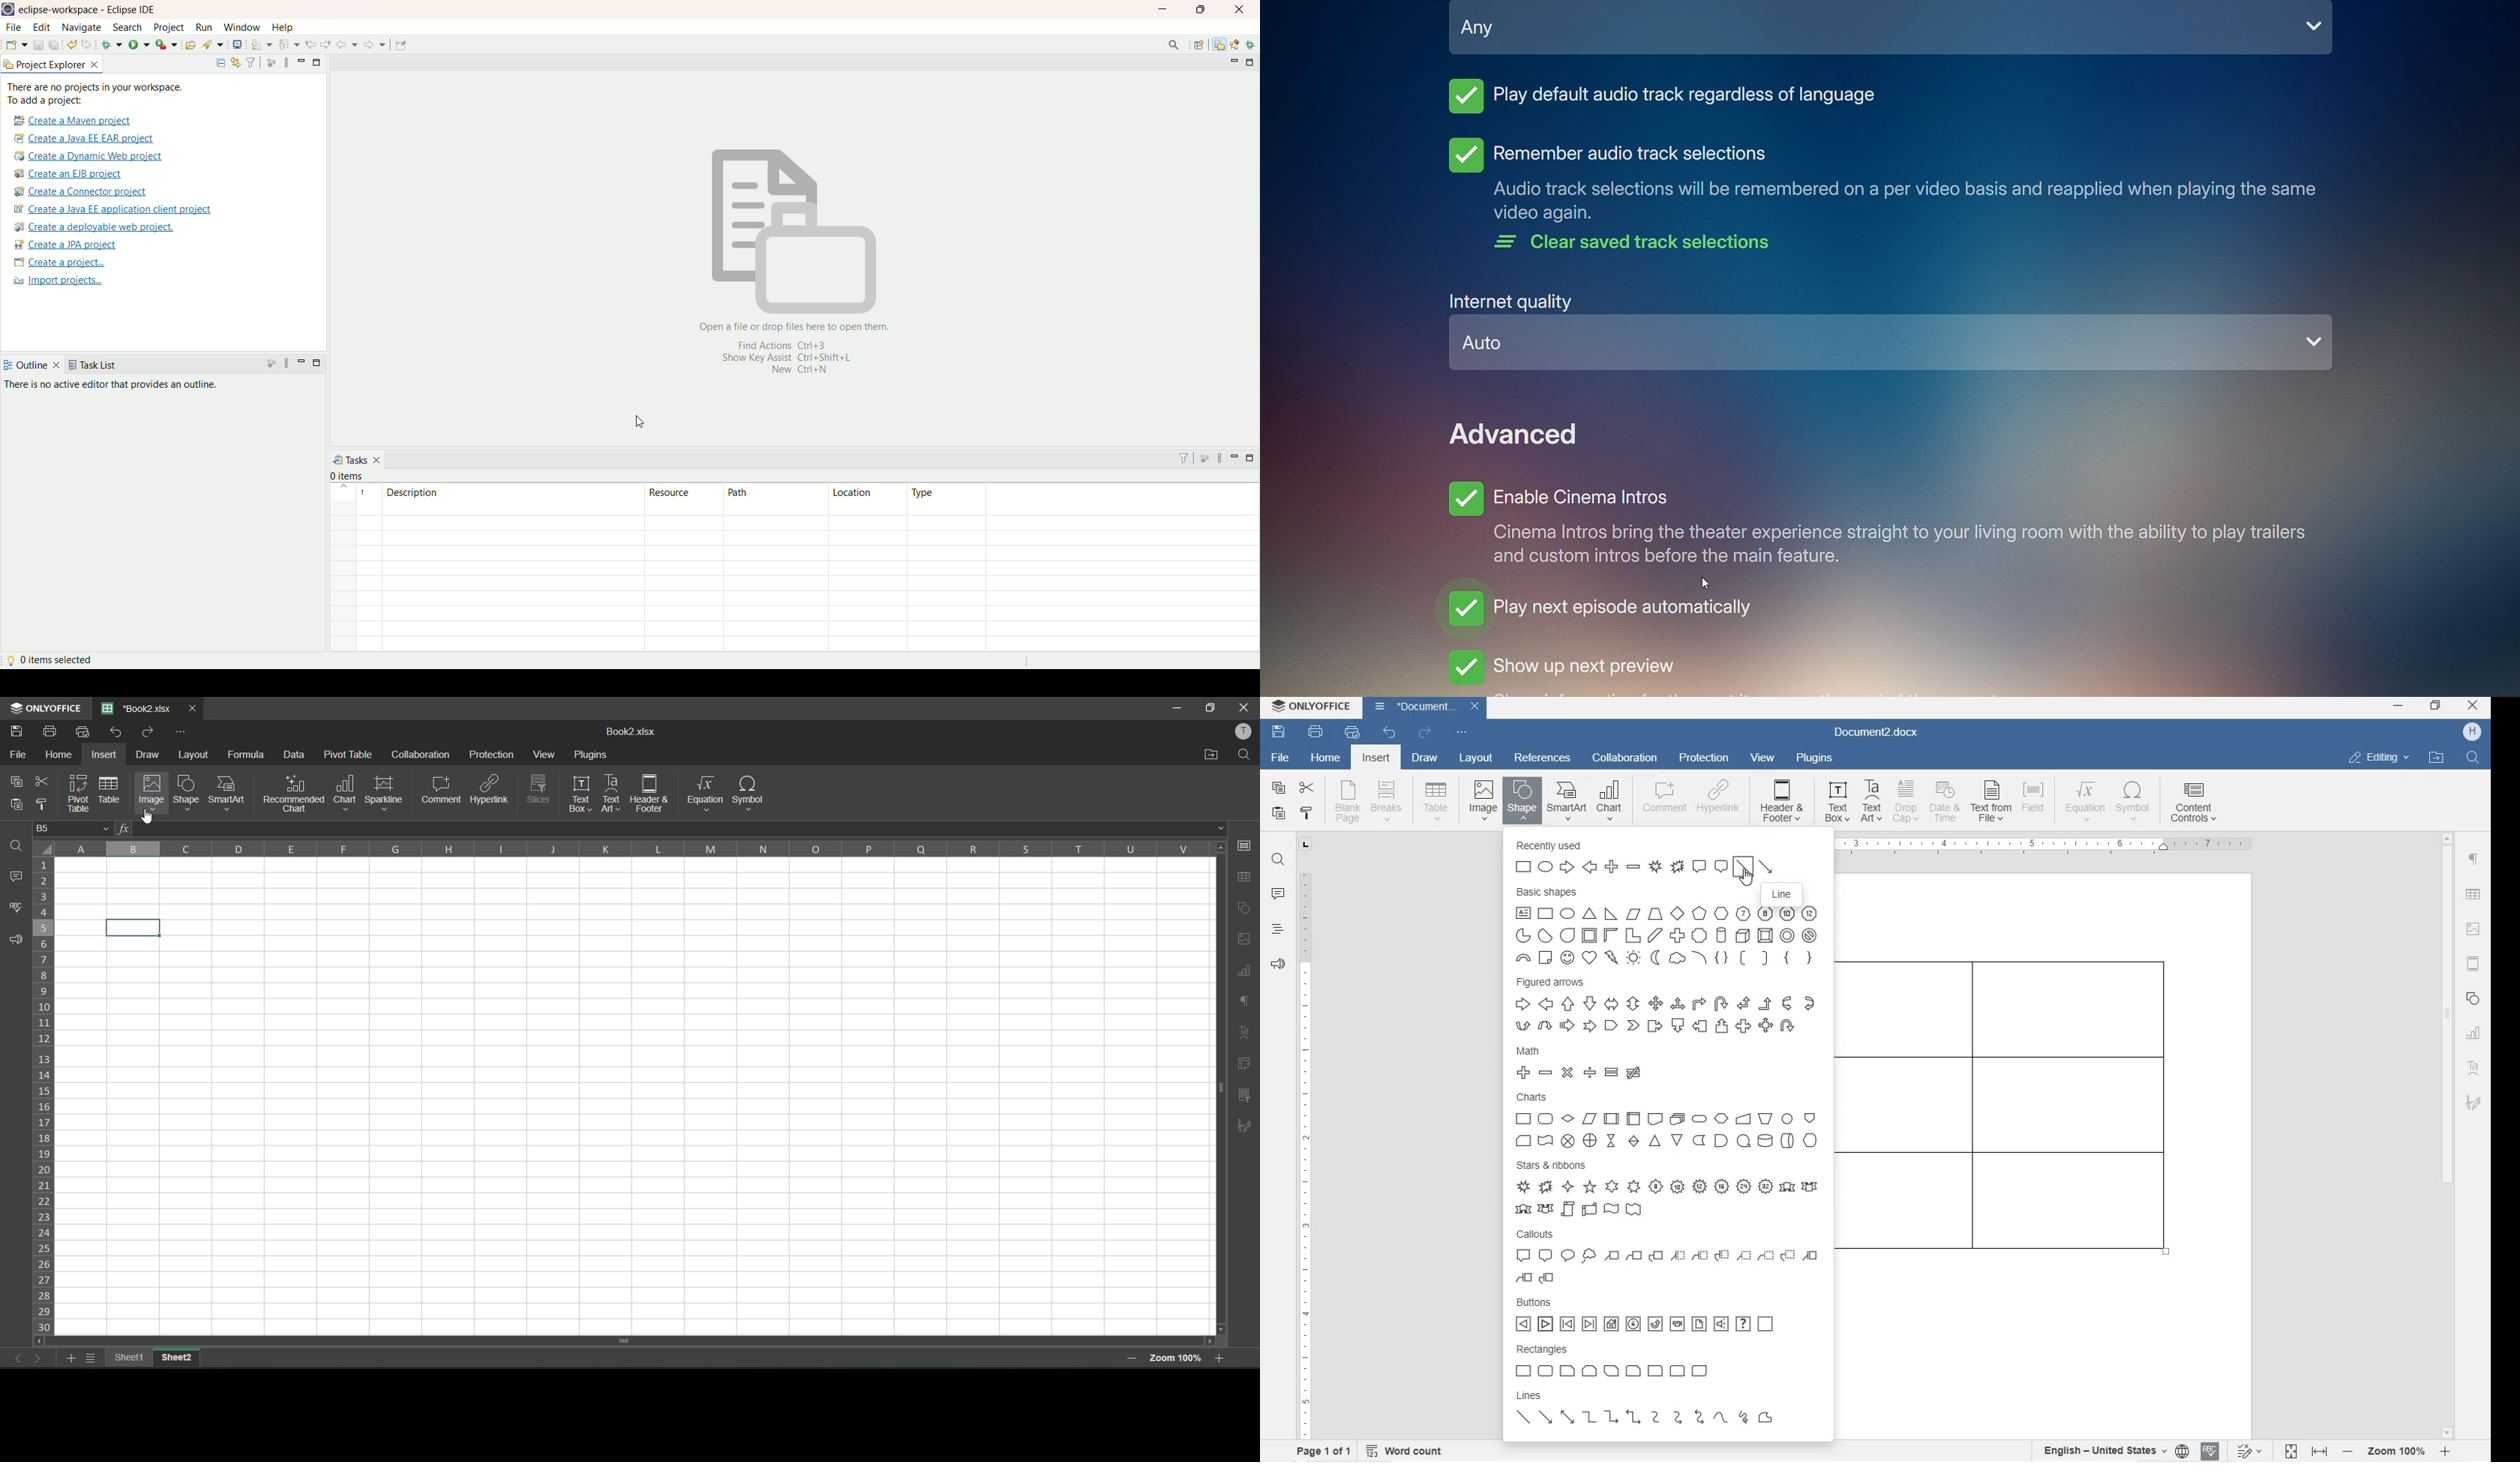  Describe the element at coordinates (1483, 799) in the screenshot. I see `insert image` at that location.